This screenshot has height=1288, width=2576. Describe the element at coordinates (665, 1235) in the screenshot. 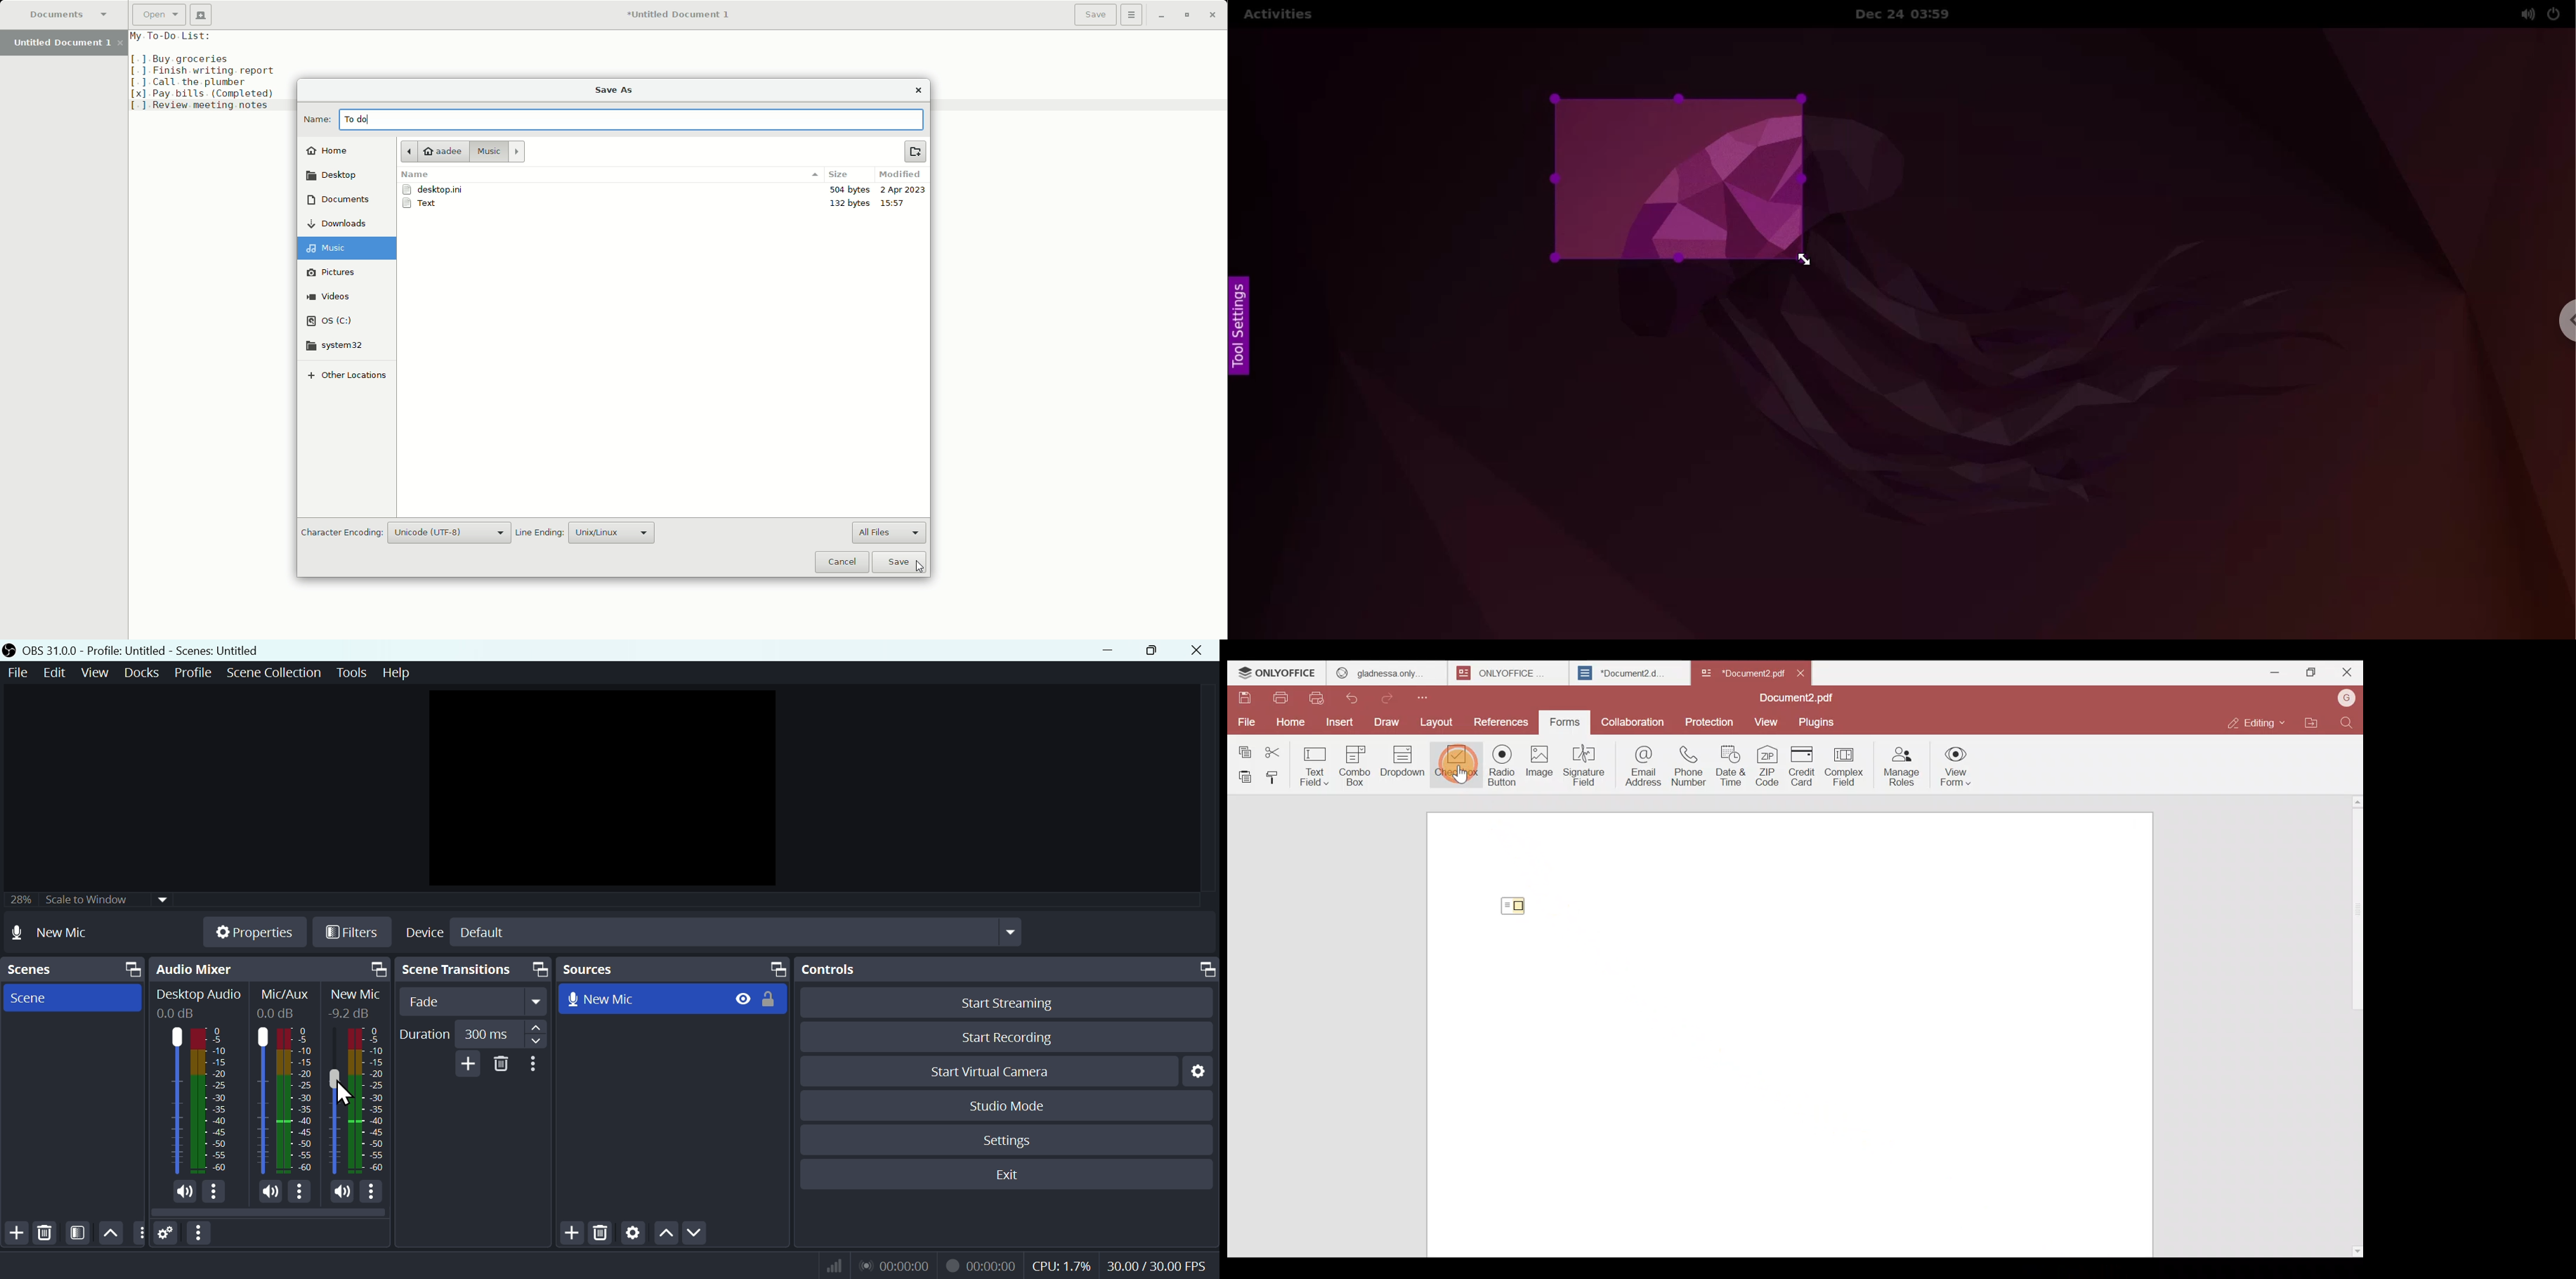

I see `Up` at that location.